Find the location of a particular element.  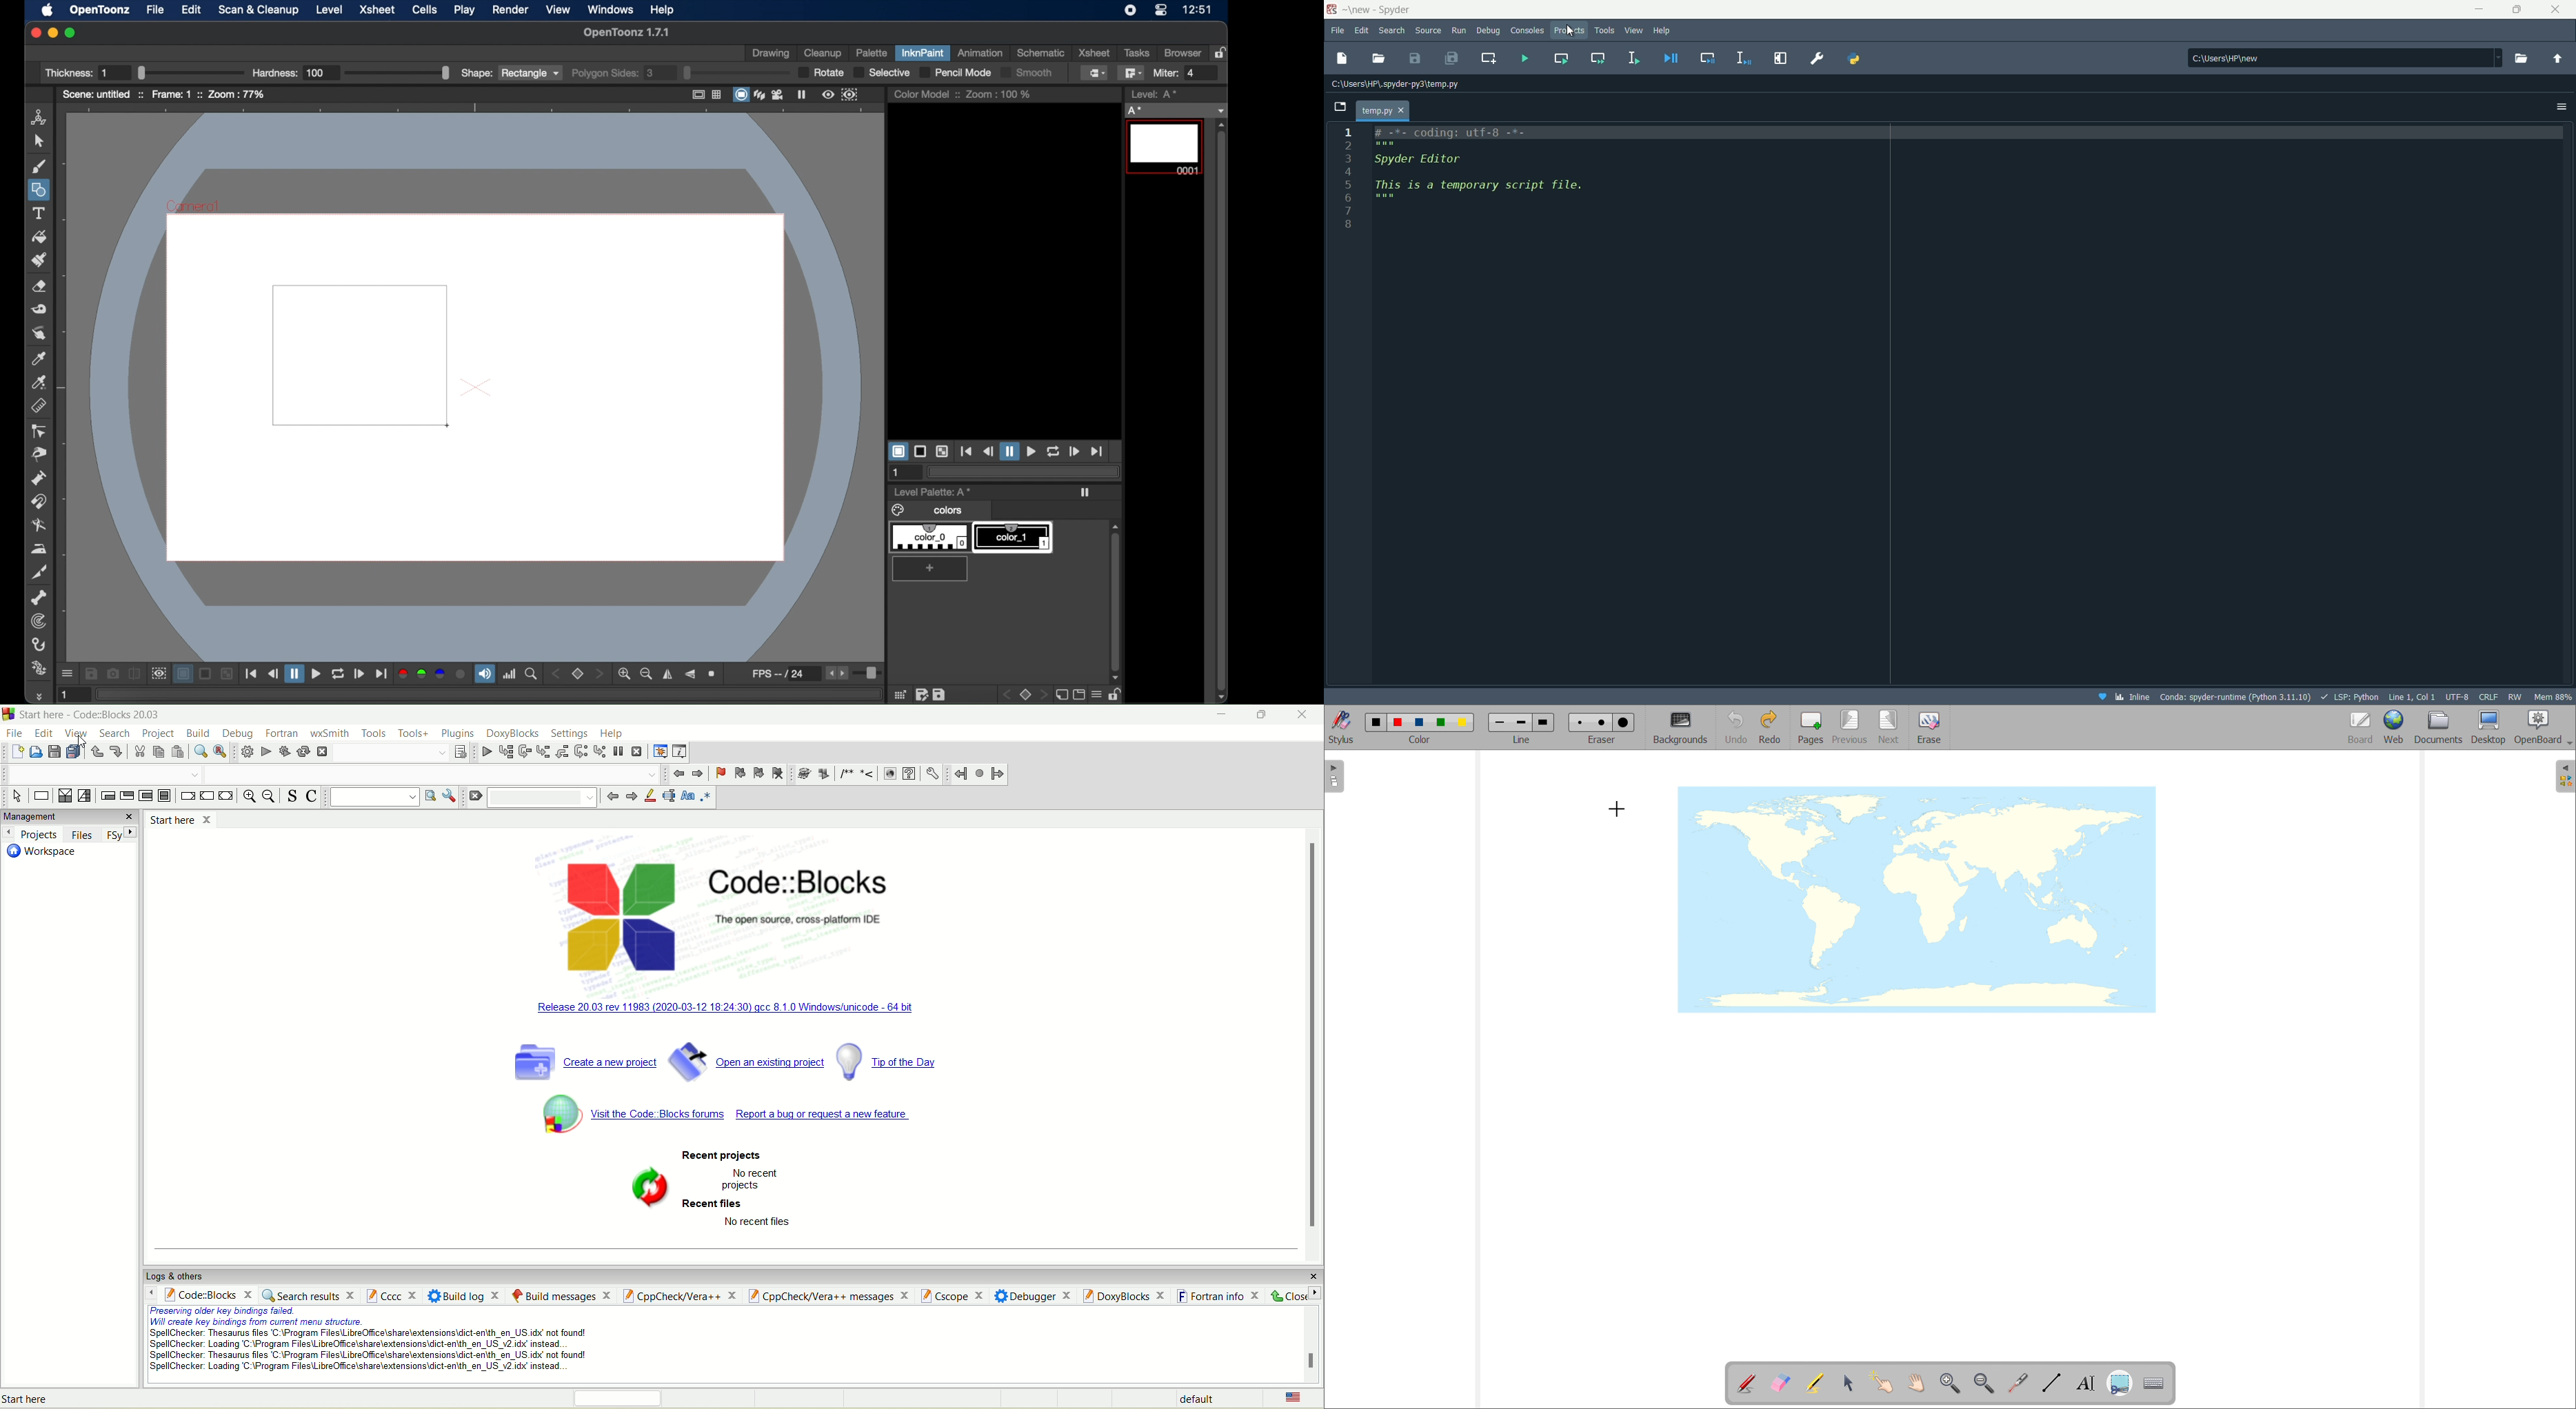

return instruction is located at coordinates (225, 797).